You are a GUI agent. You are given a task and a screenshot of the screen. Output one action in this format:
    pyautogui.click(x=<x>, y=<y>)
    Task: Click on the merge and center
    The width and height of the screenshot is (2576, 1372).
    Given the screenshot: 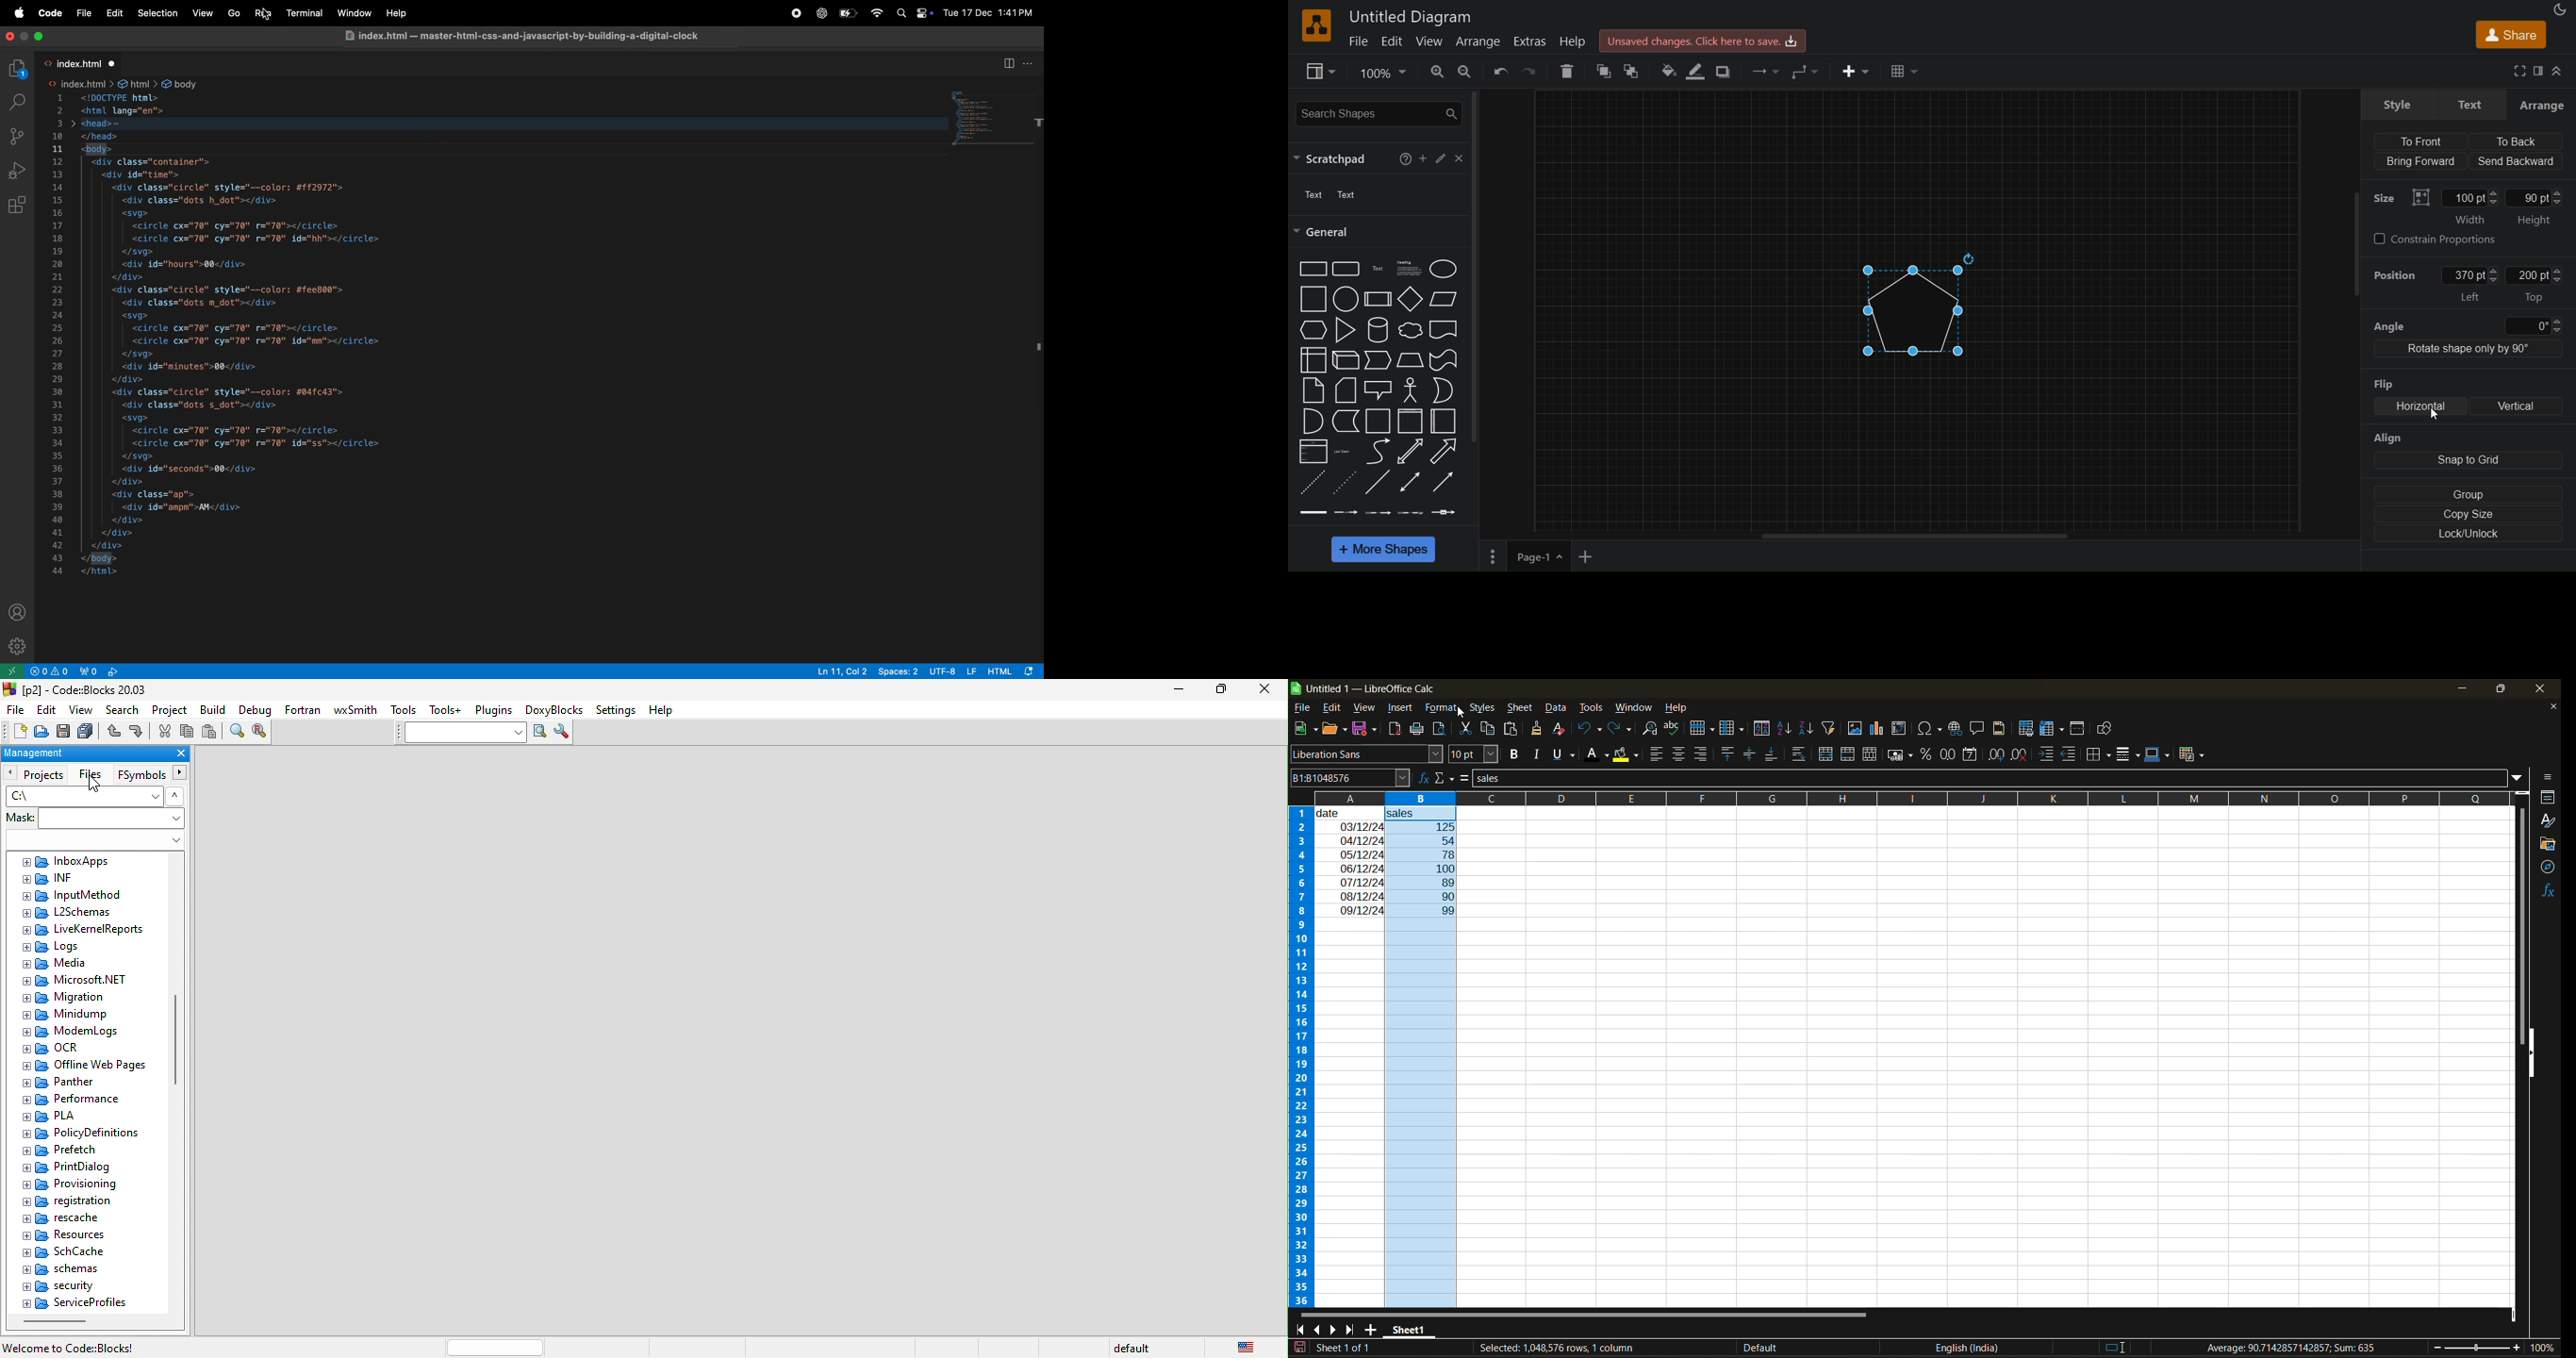 What is the action you would take?
    pyautogui.click(x=1828, y=754)
    